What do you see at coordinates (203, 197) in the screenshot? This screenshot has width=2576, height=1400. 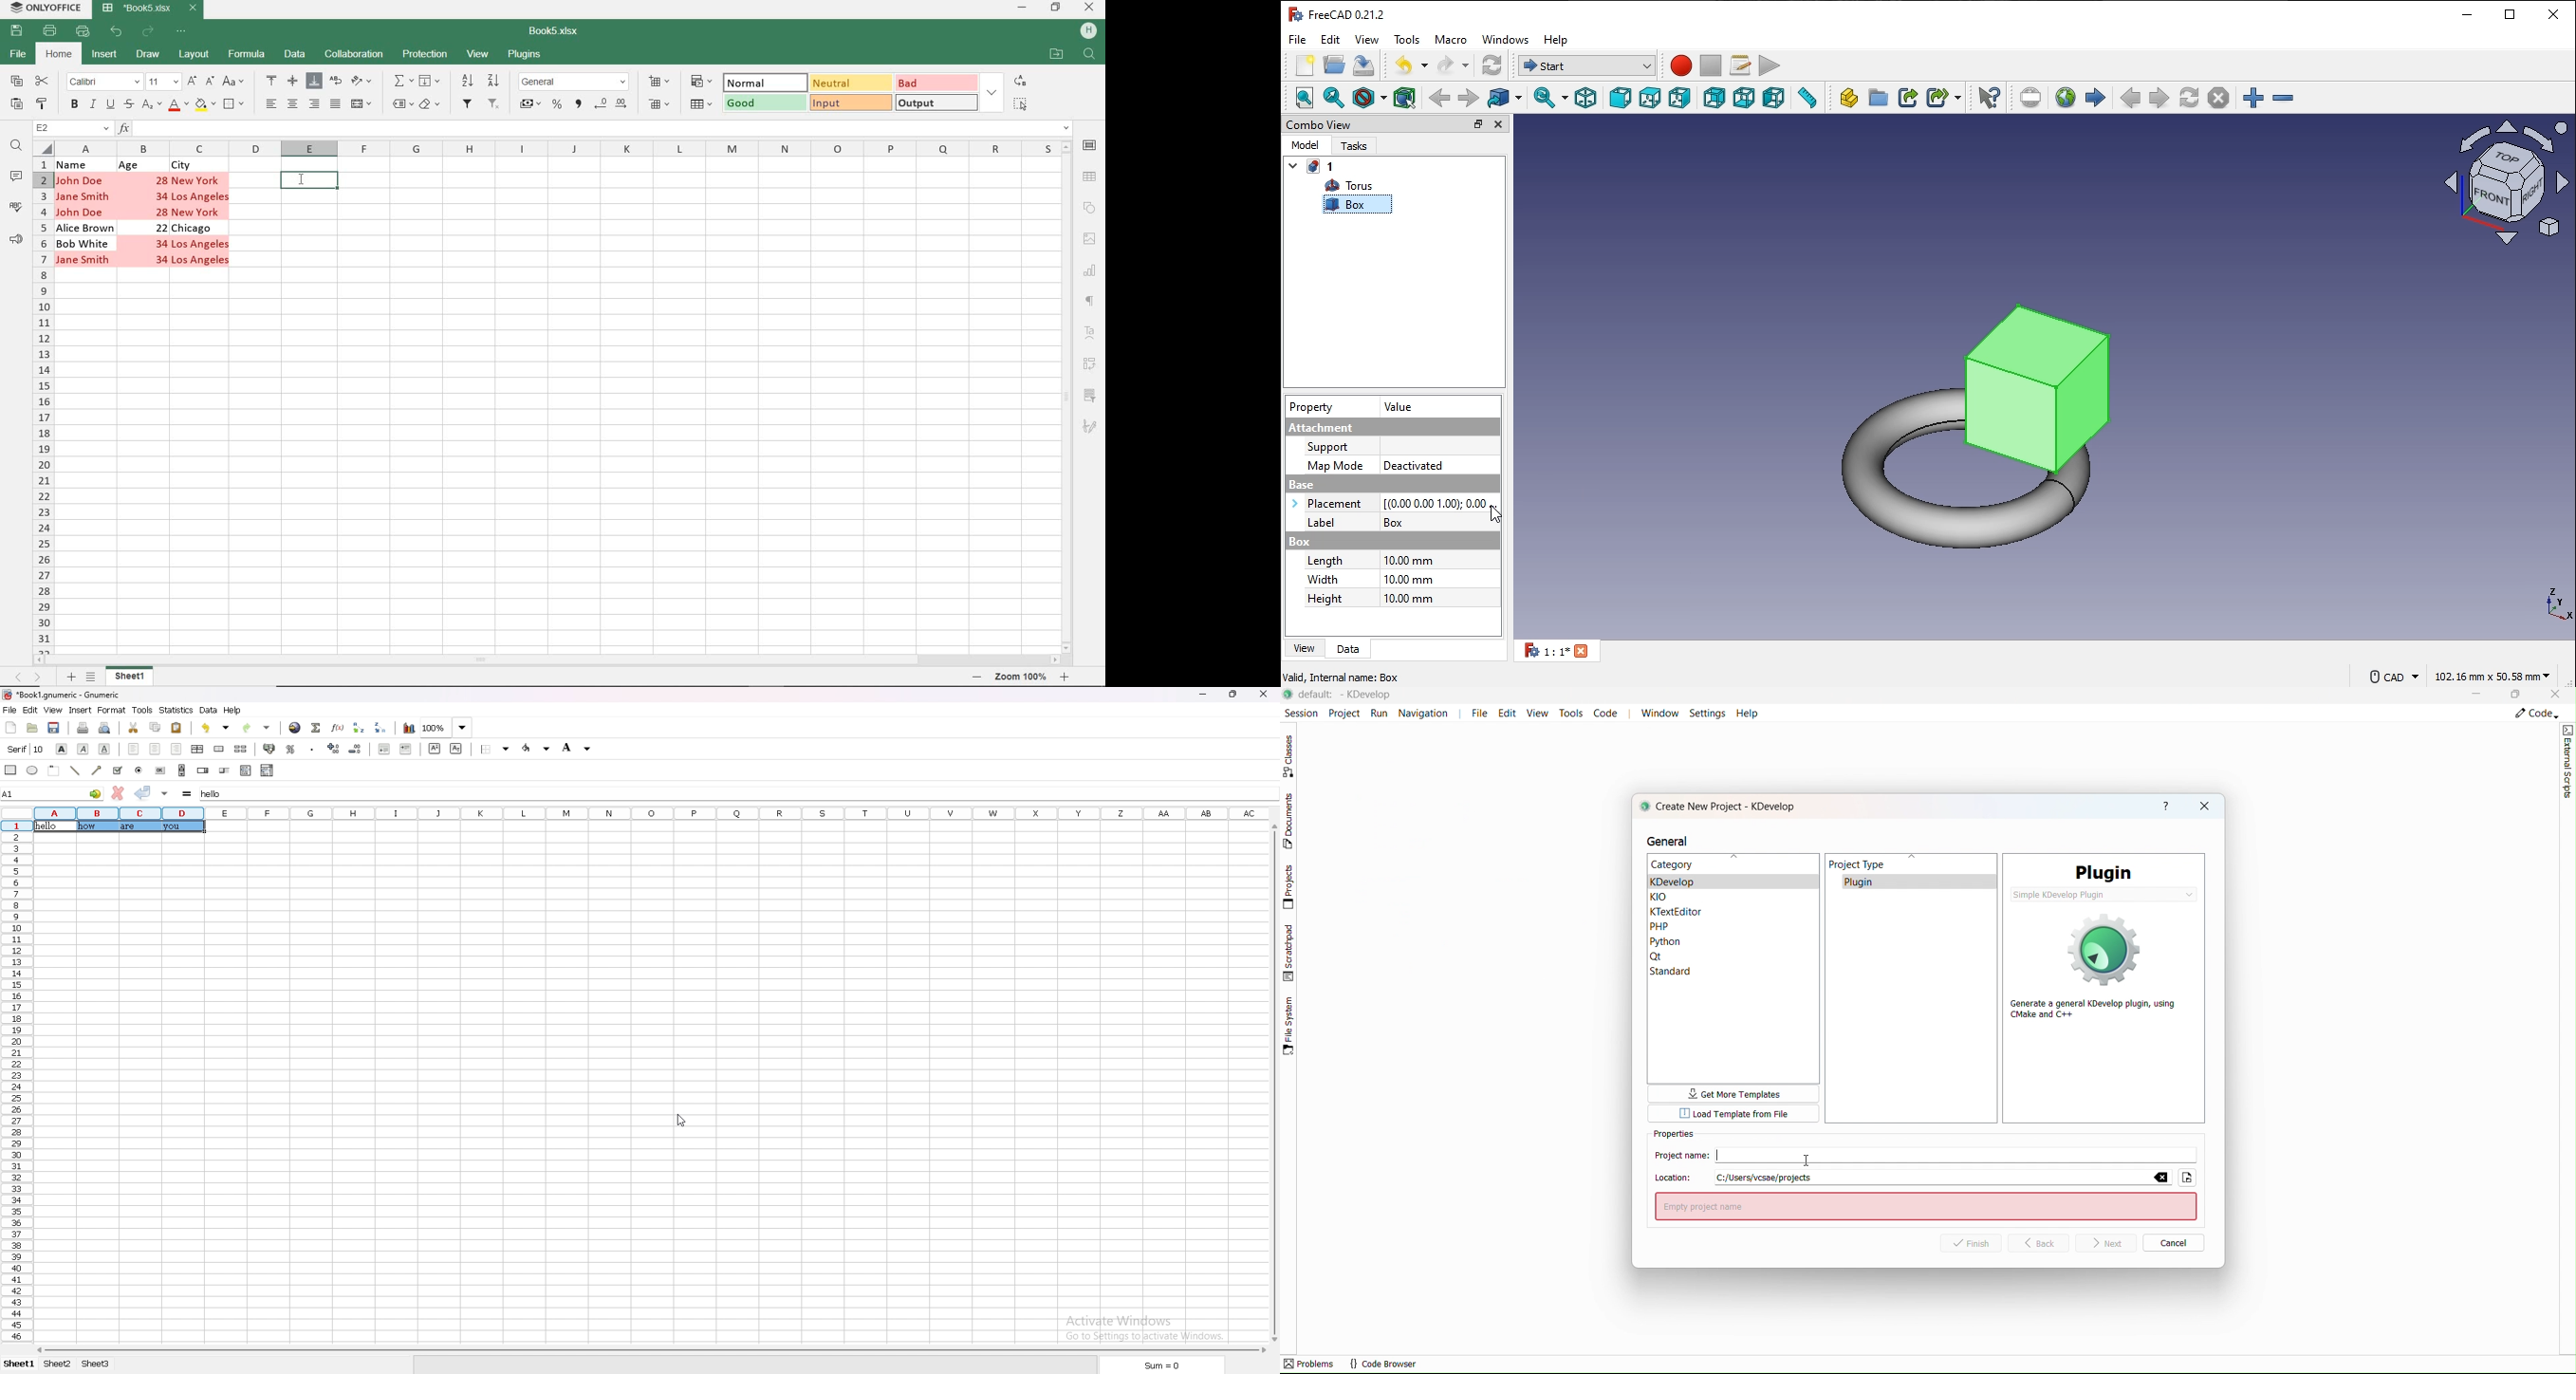 I see `Los Angeles` at bounding box center [203, 197].